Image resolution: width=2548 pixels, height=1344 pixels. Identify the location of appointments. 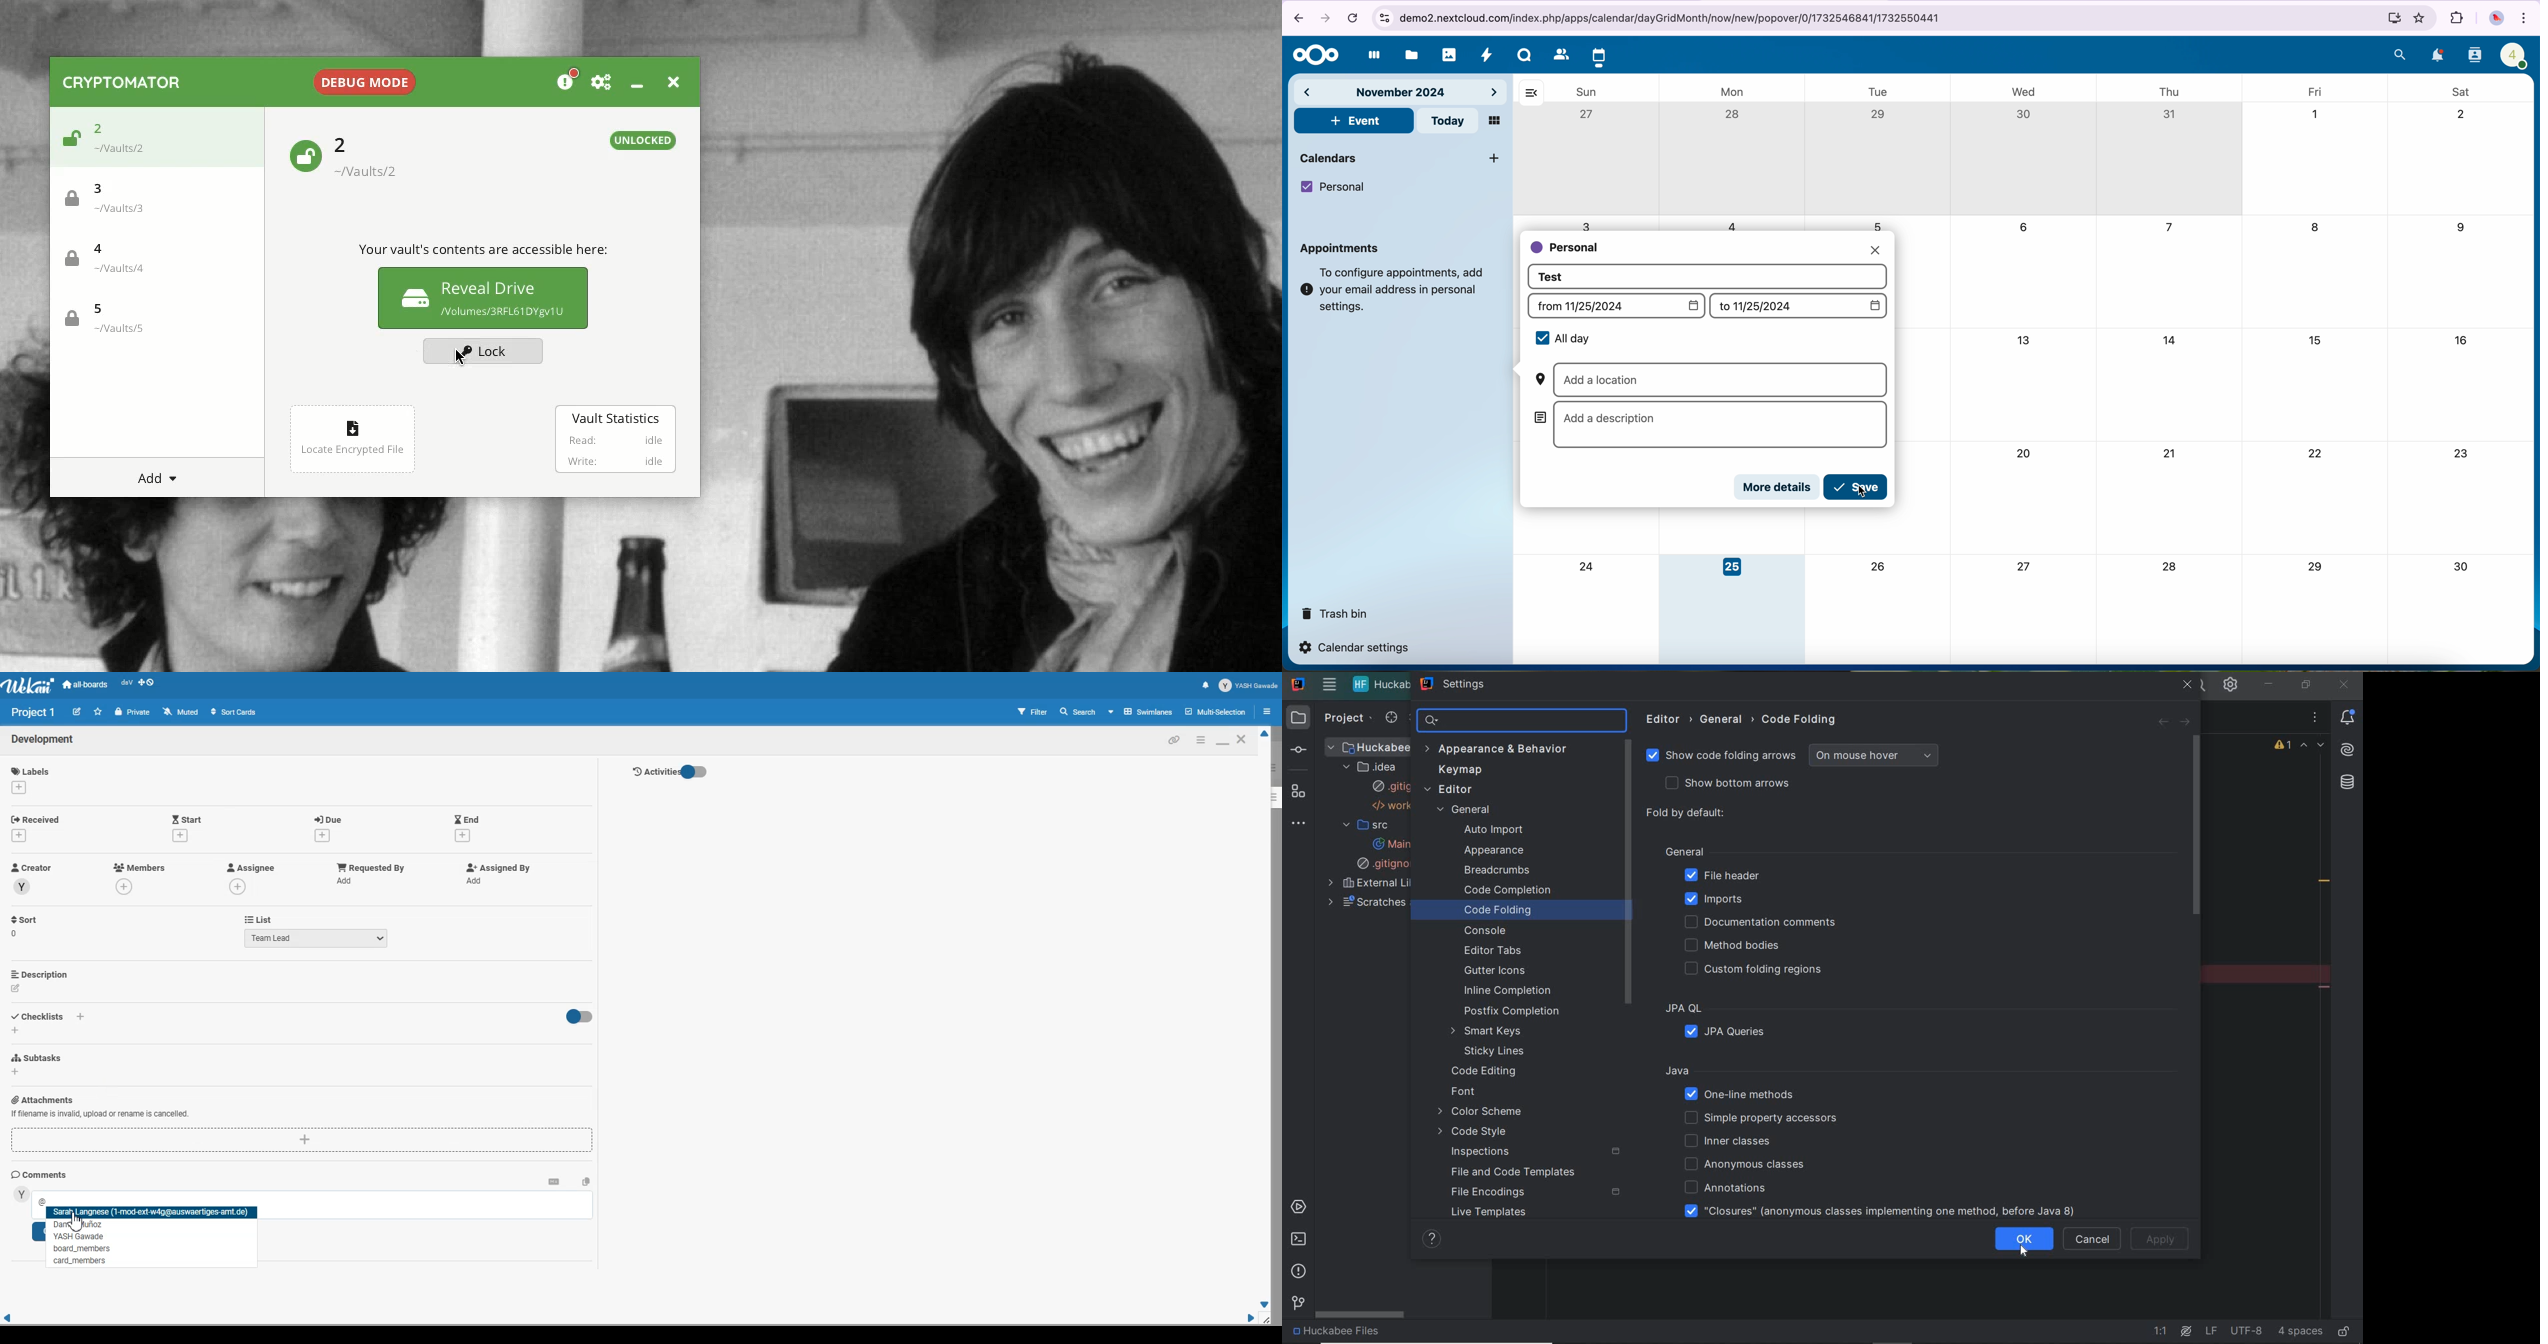
(1343, 248).